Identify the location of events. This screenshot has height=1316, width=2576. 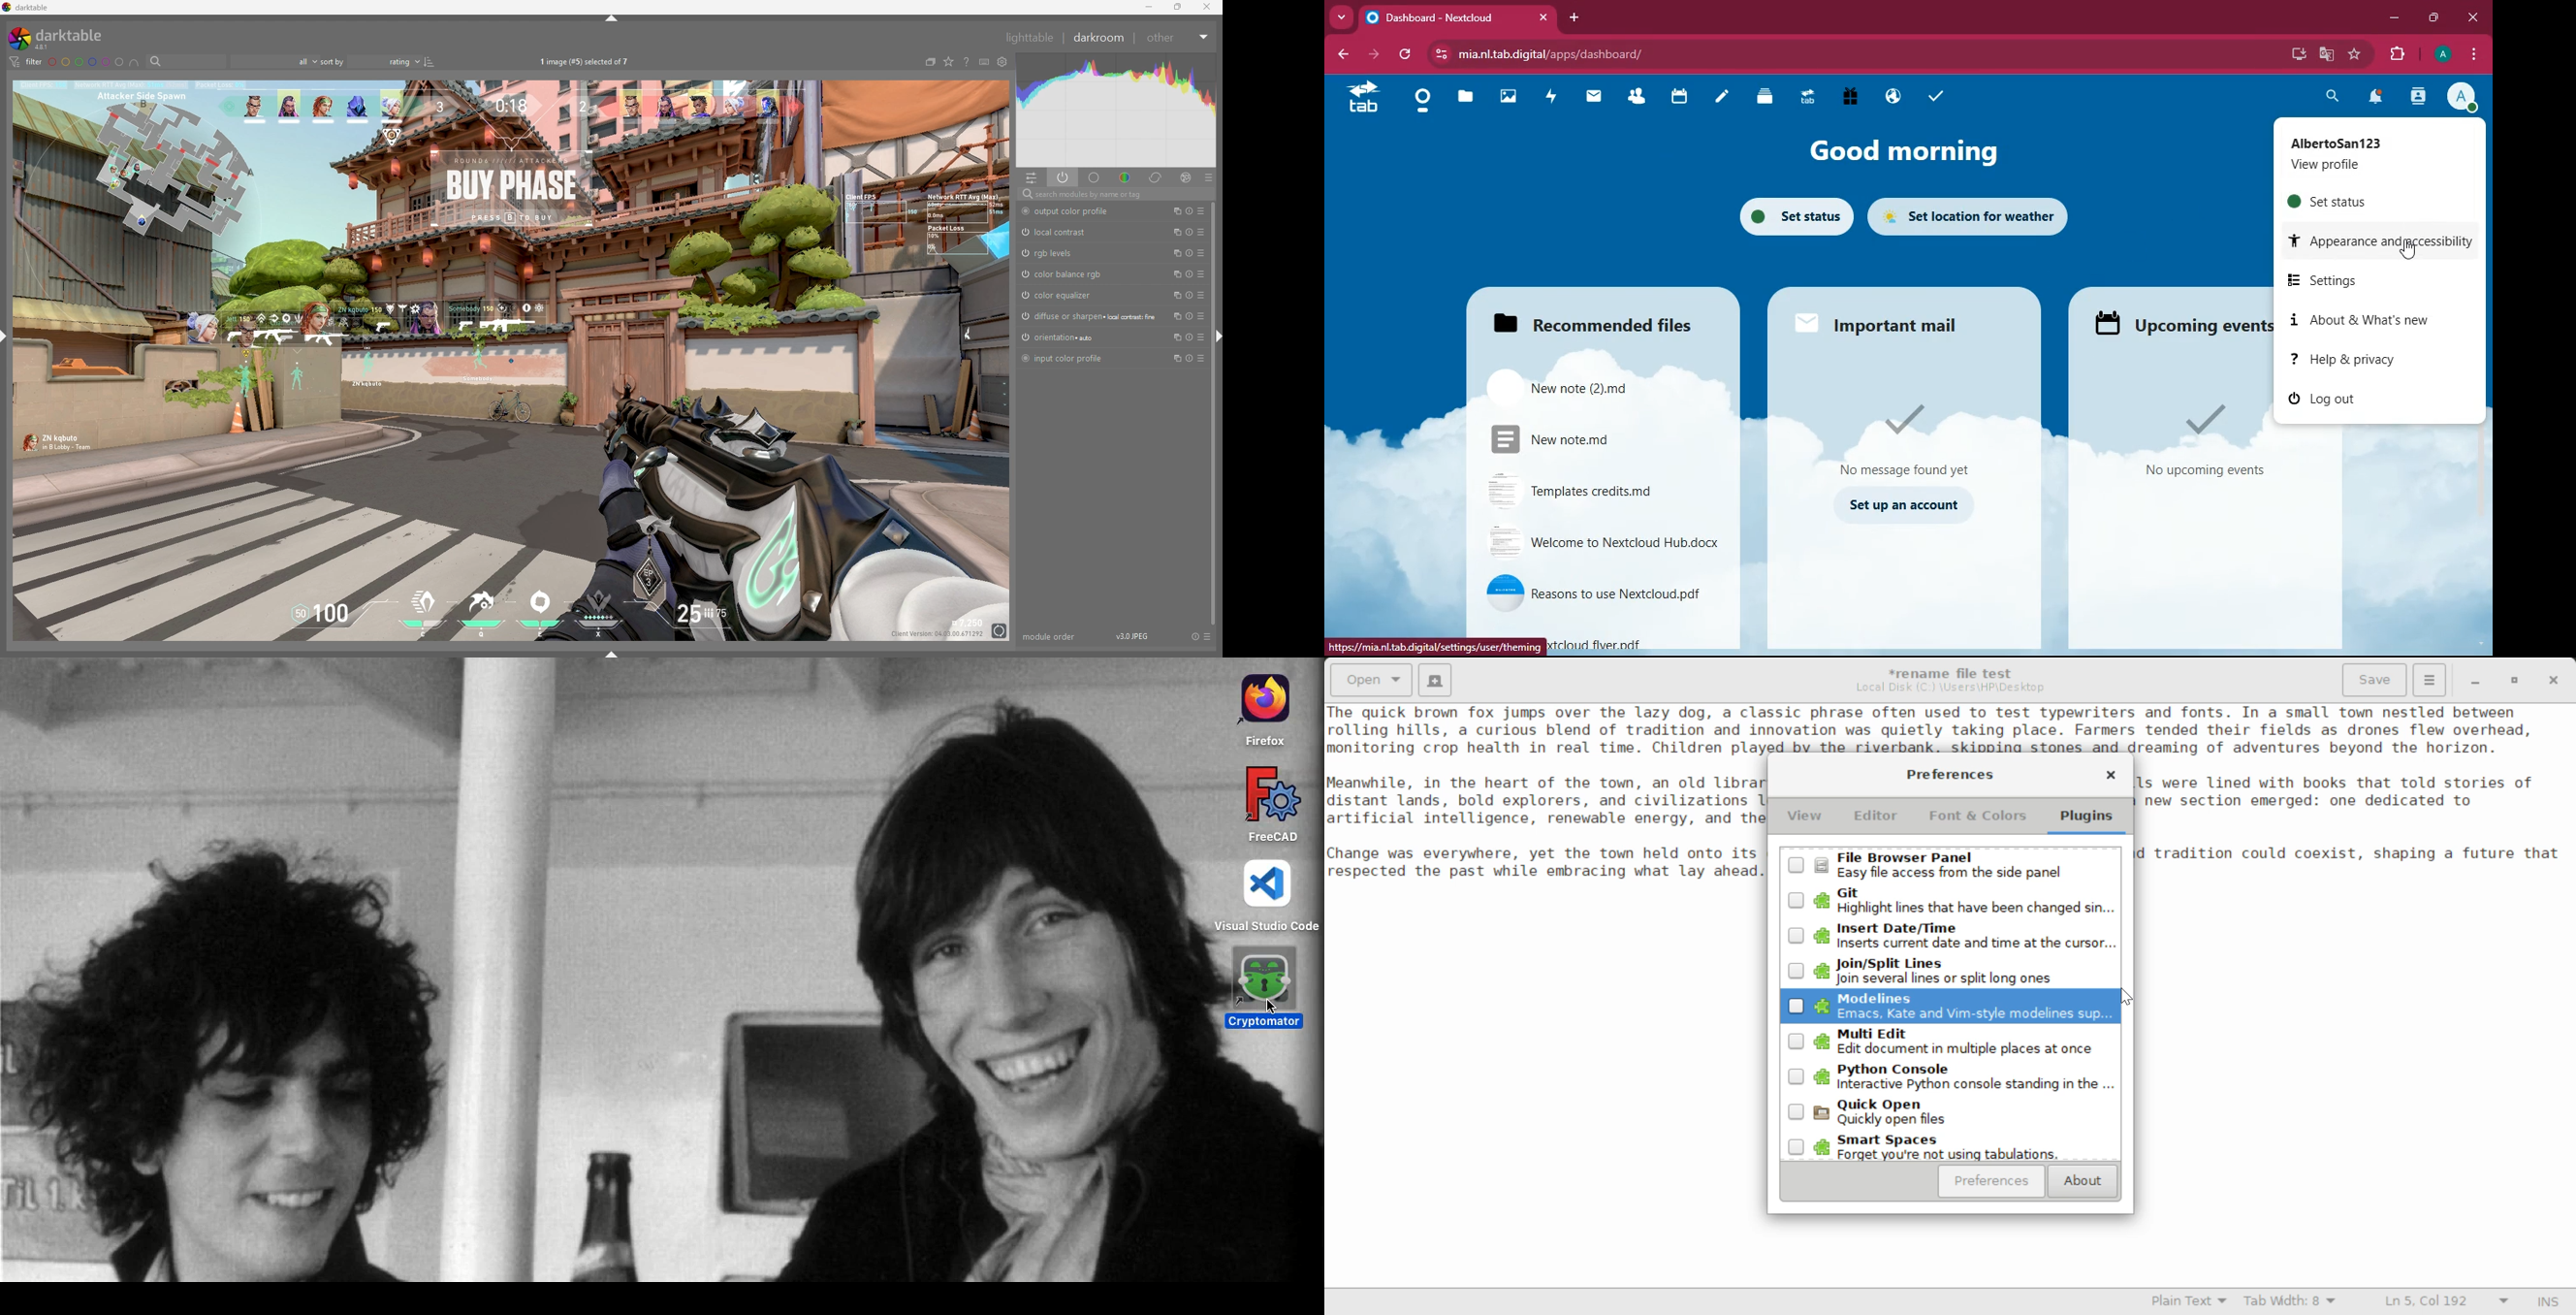
(2177, 322).